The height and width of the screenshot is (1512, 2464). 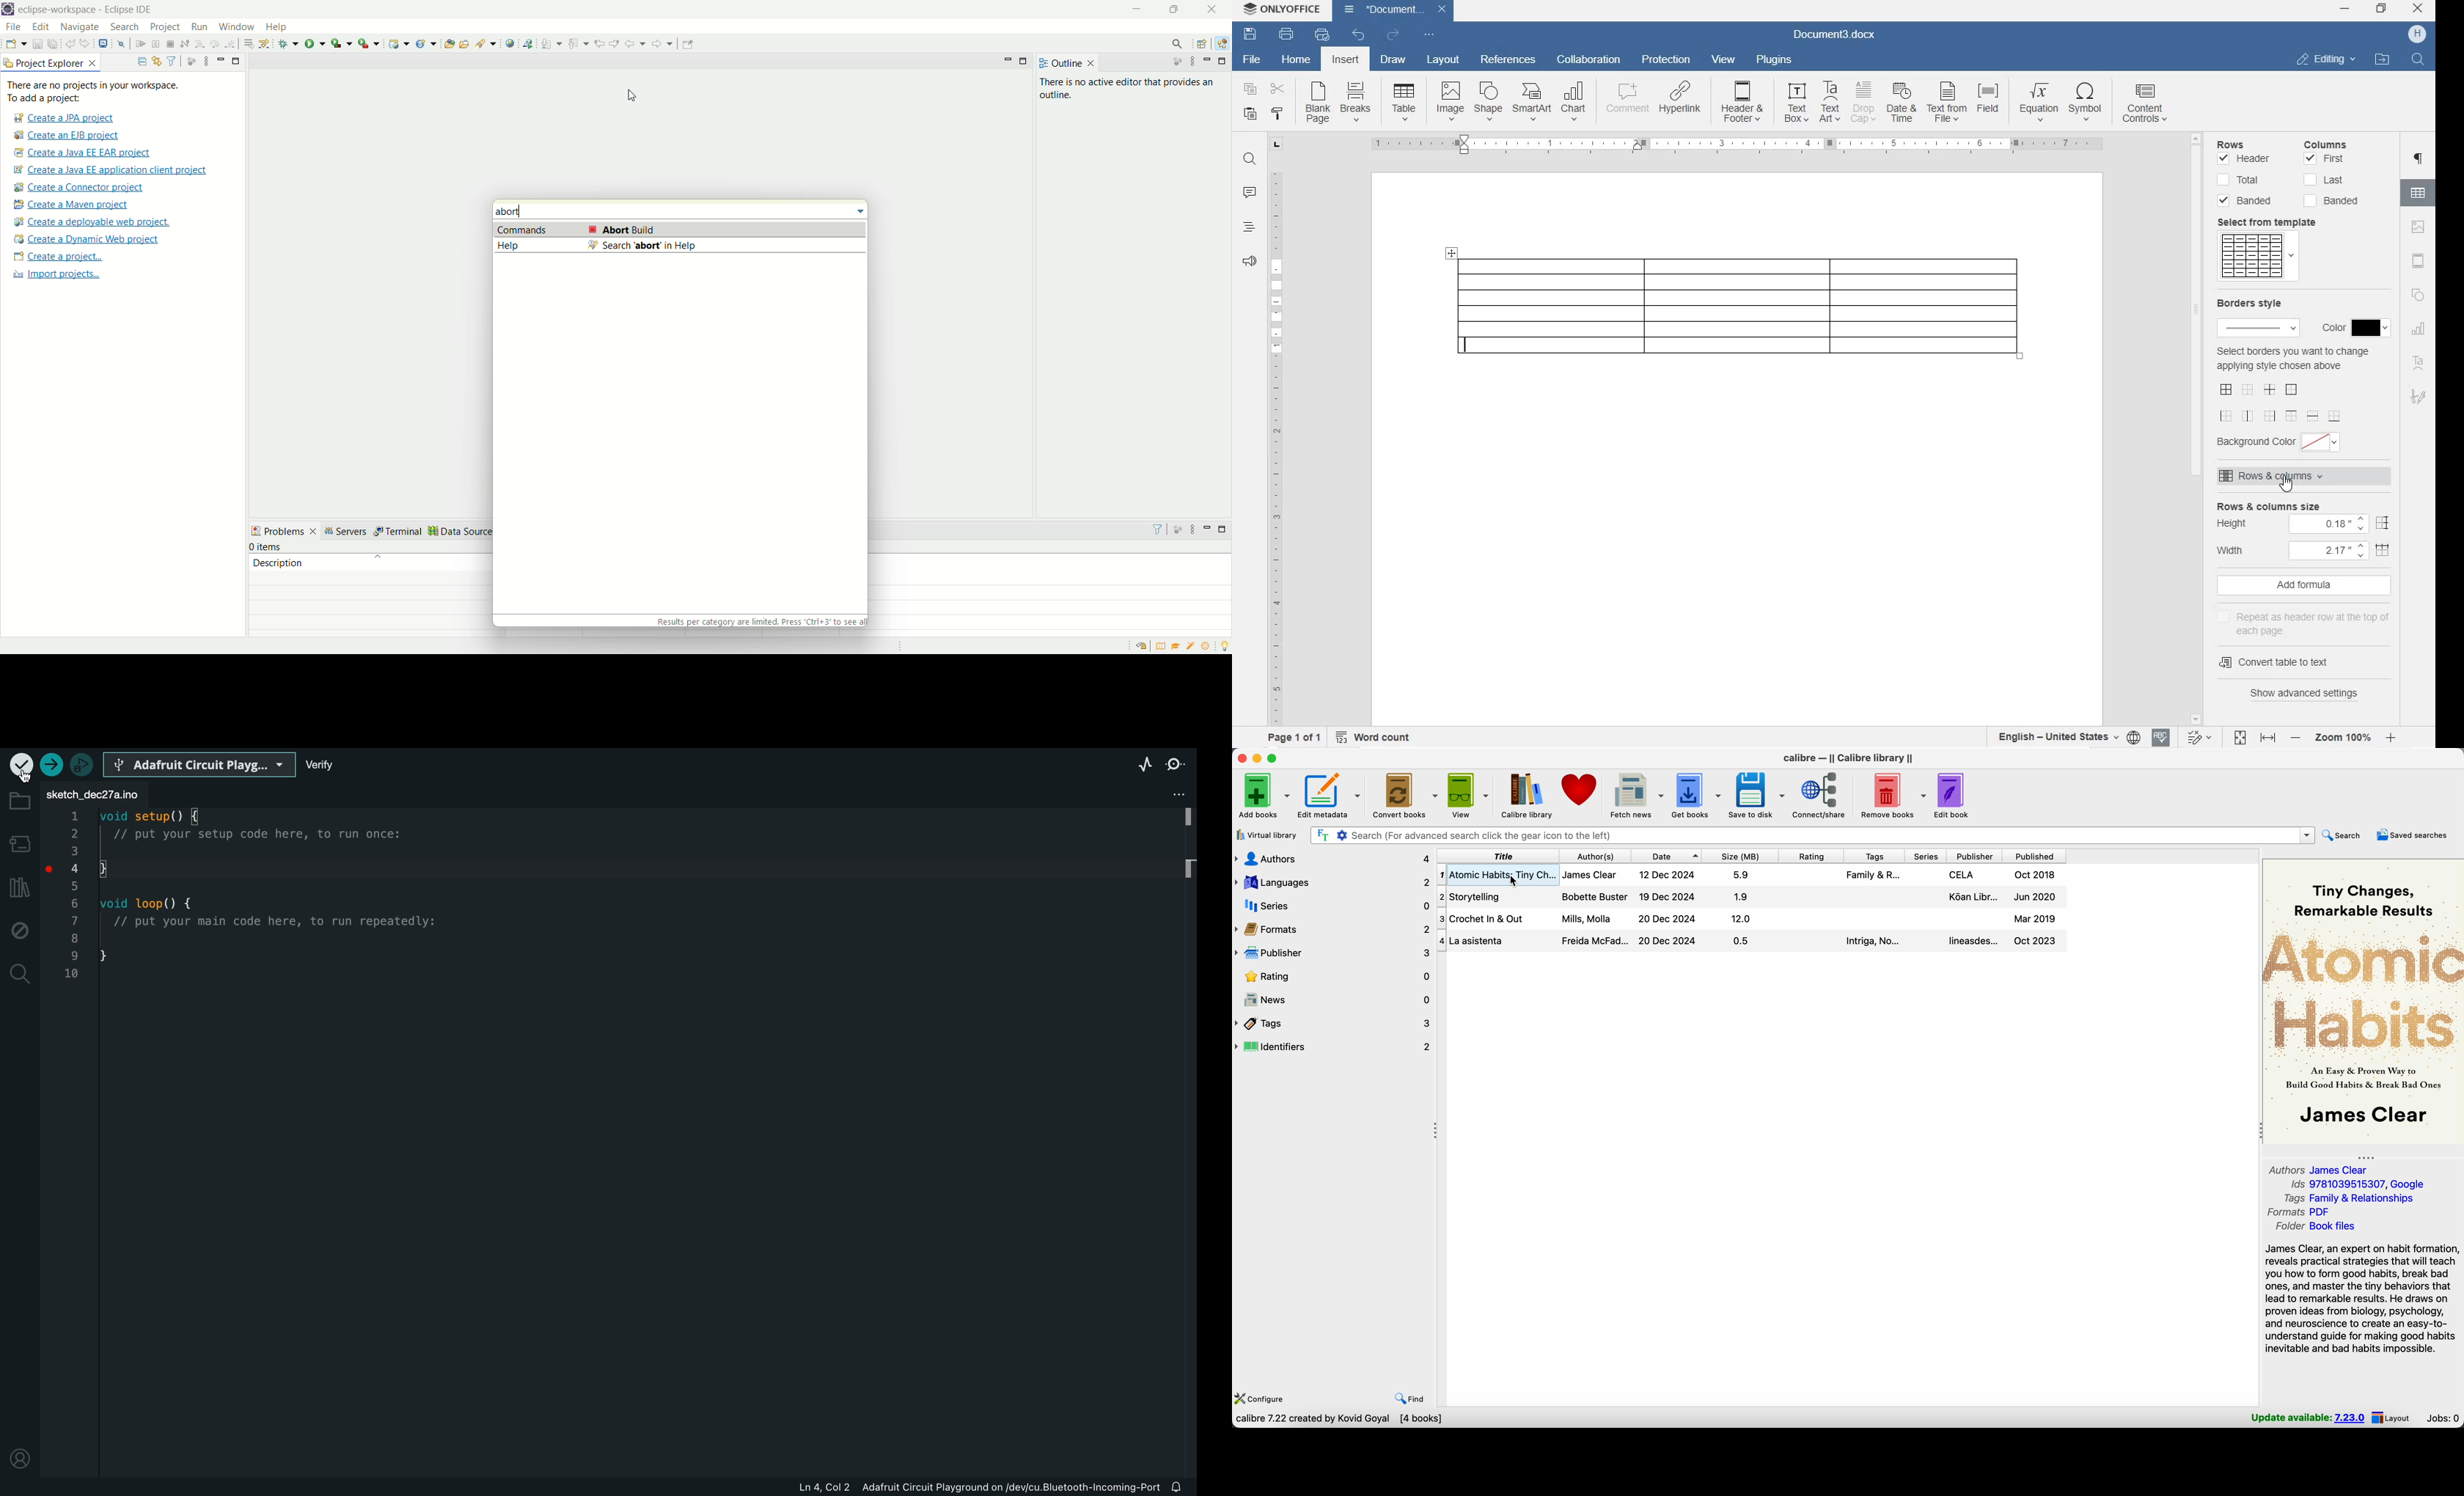 I want to click on Atomic Habits book details, so click(x=1468, y=874).